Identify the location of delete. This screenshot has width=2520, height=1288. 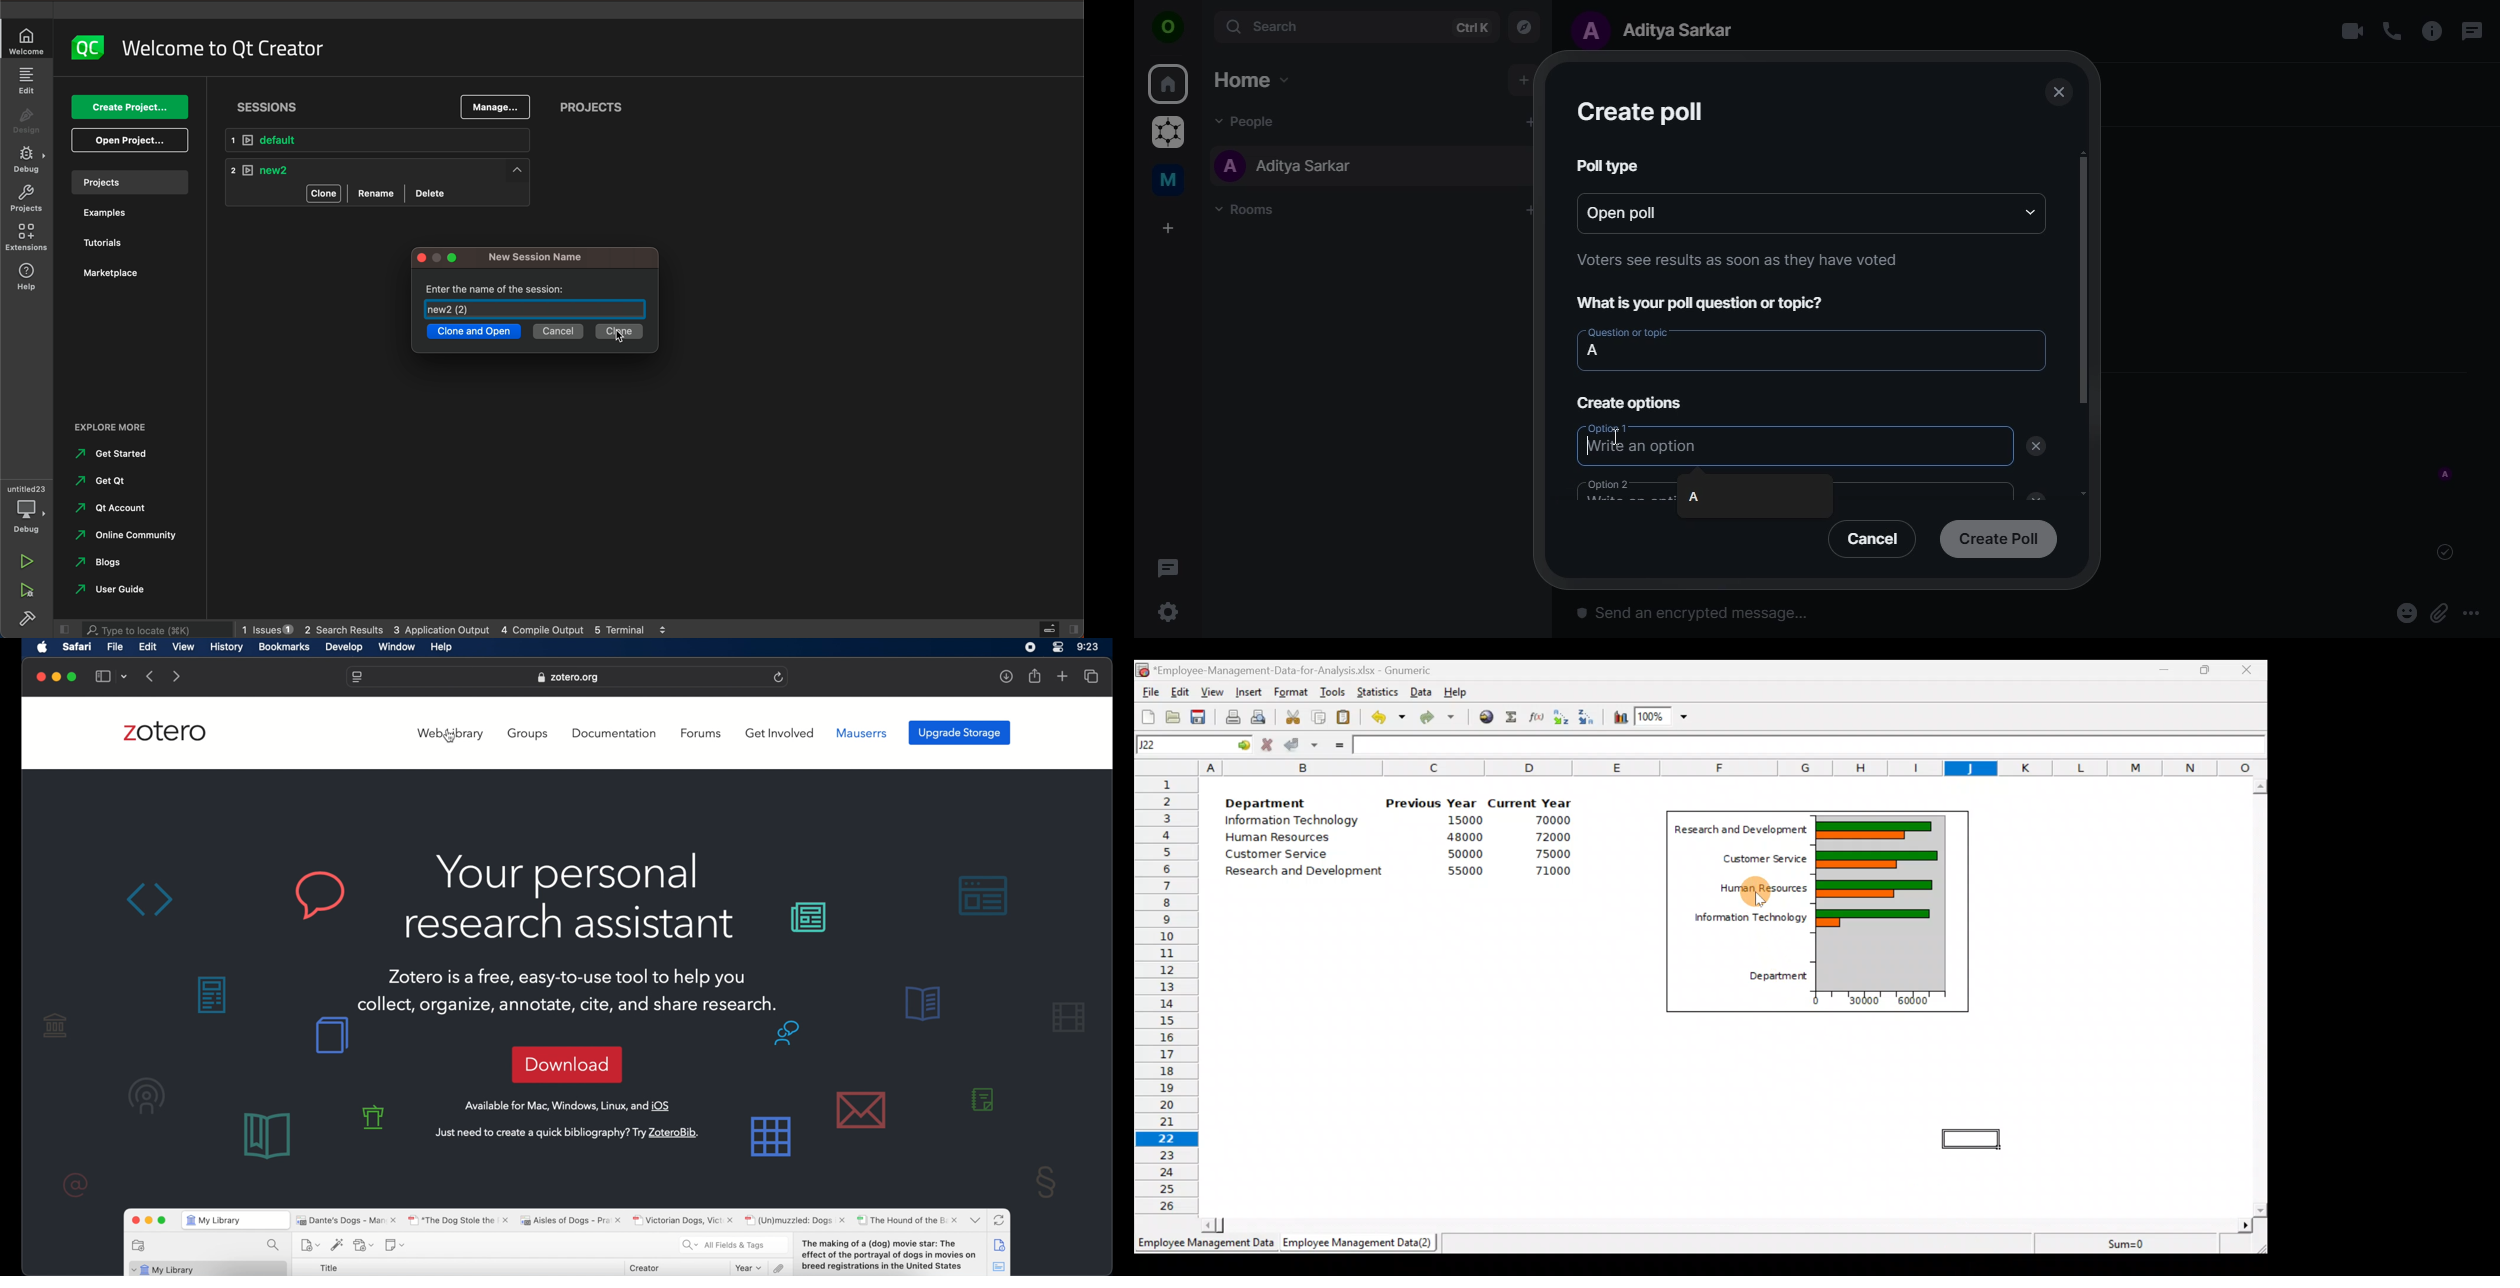
(2036, 447).